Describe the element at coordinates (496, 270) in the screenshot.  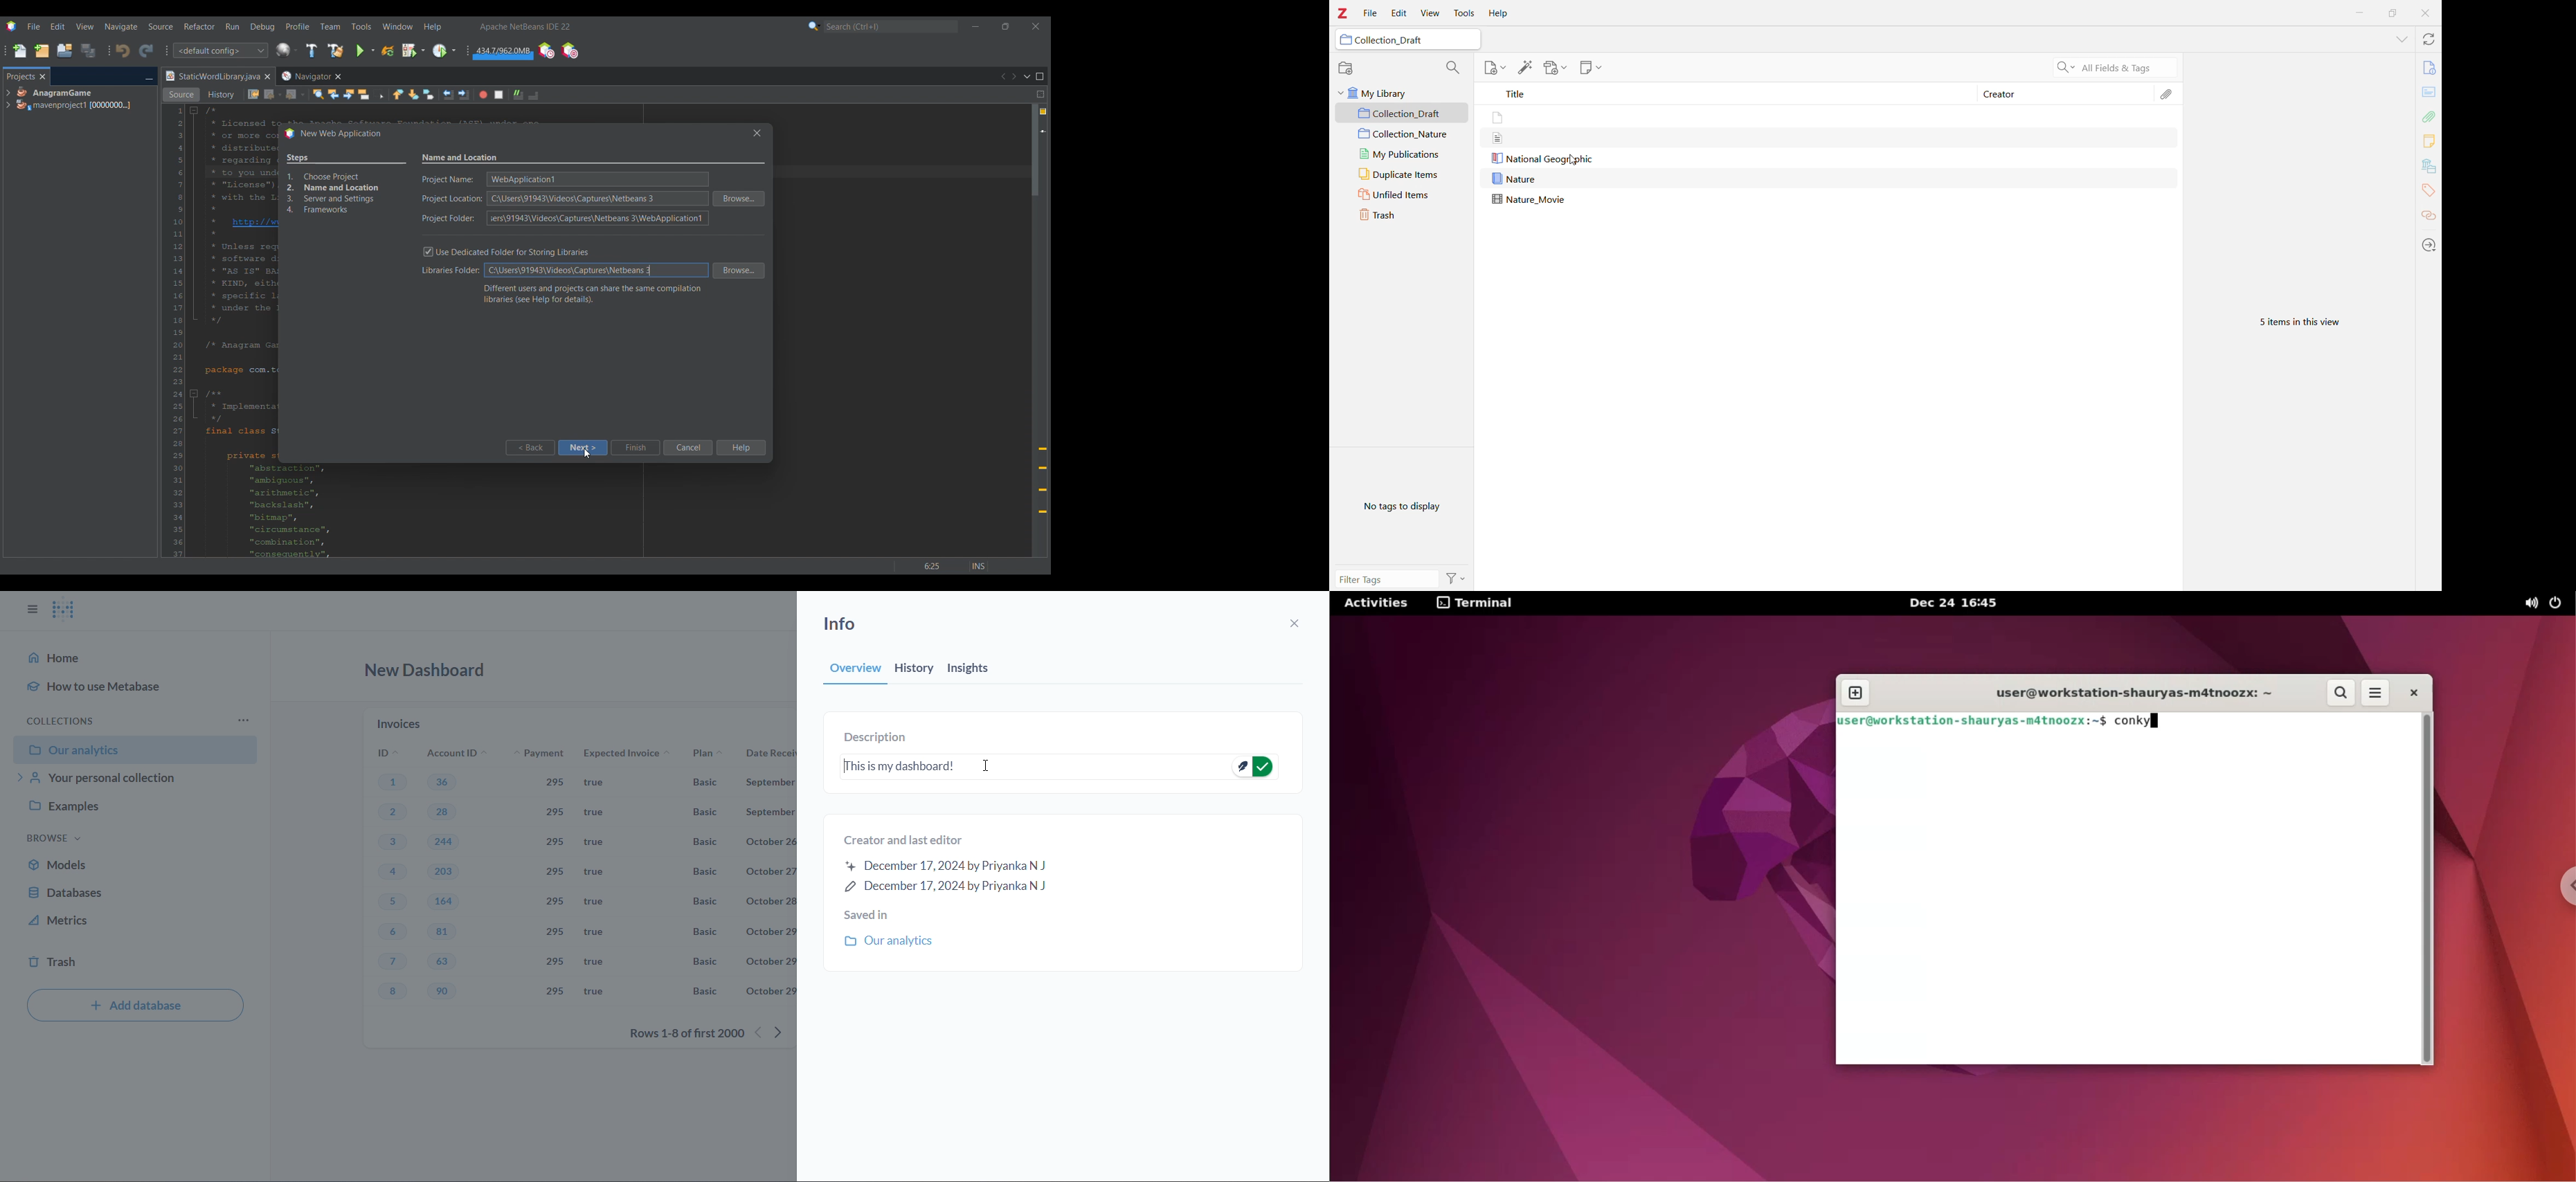
I see `Default text selected by cursor` at that location.